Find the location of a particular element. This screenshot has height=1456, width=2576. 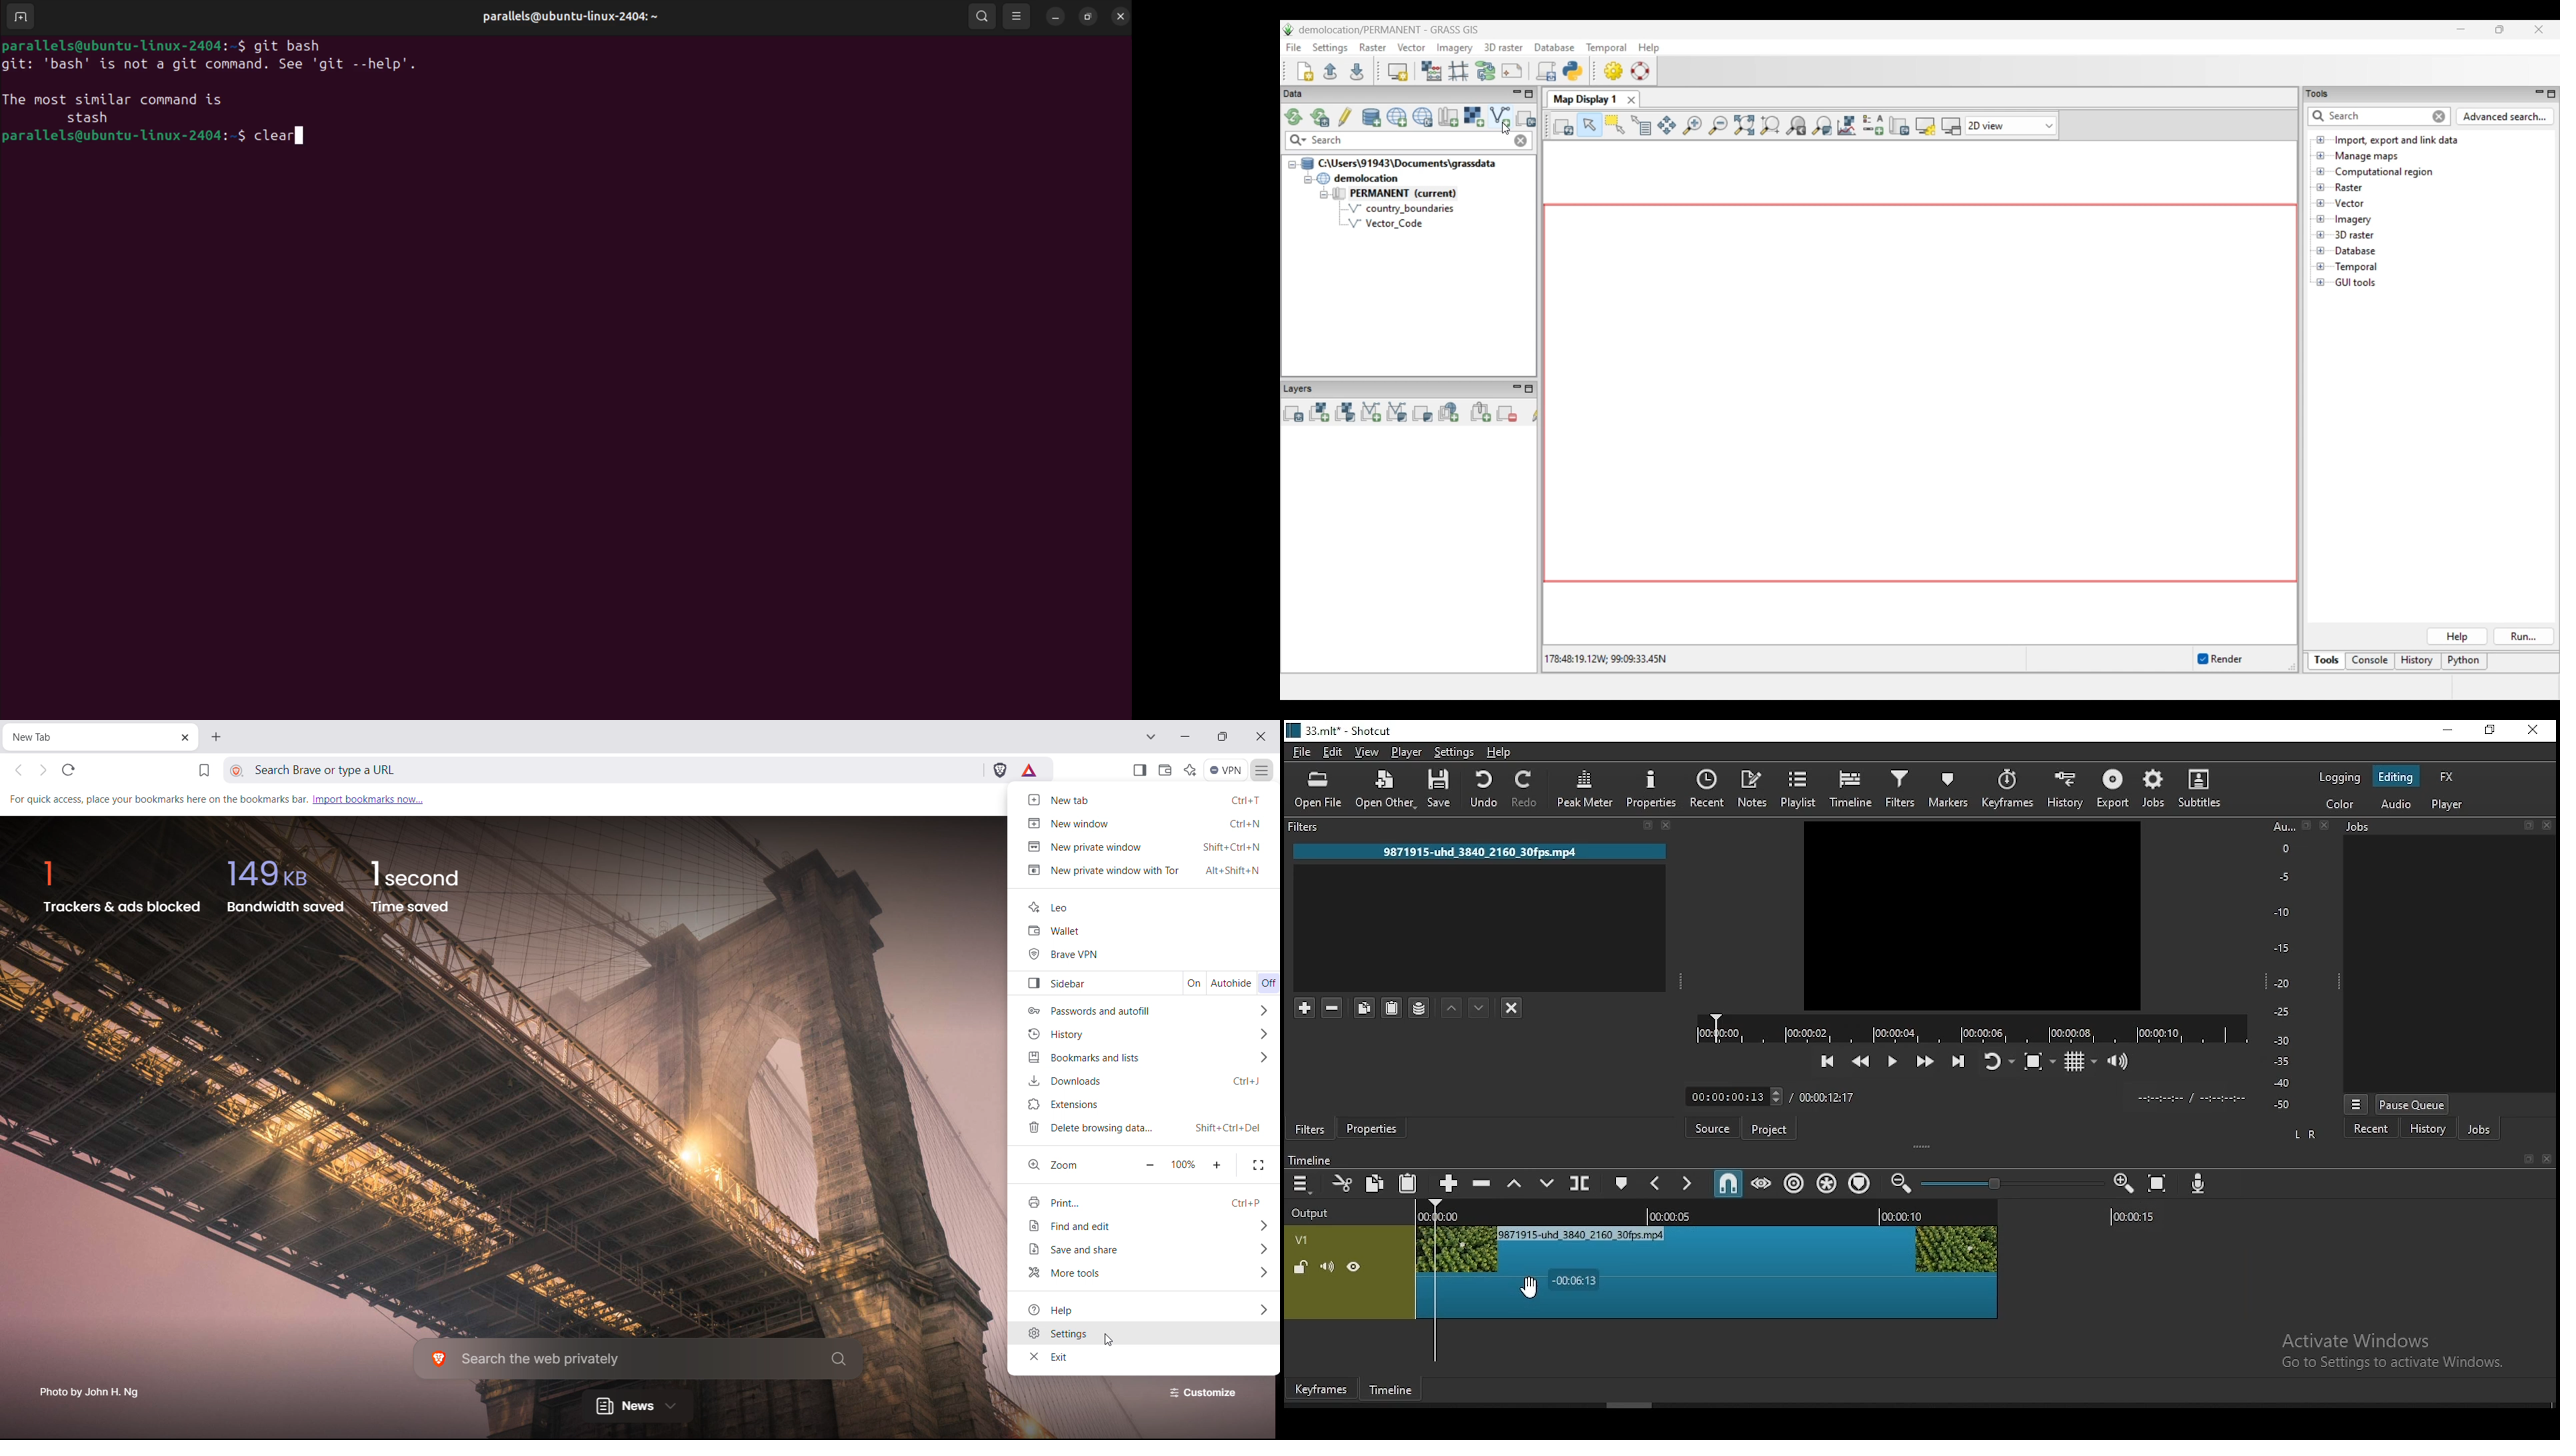

149KB bandwidth saved is located at coordinates (285, 885).